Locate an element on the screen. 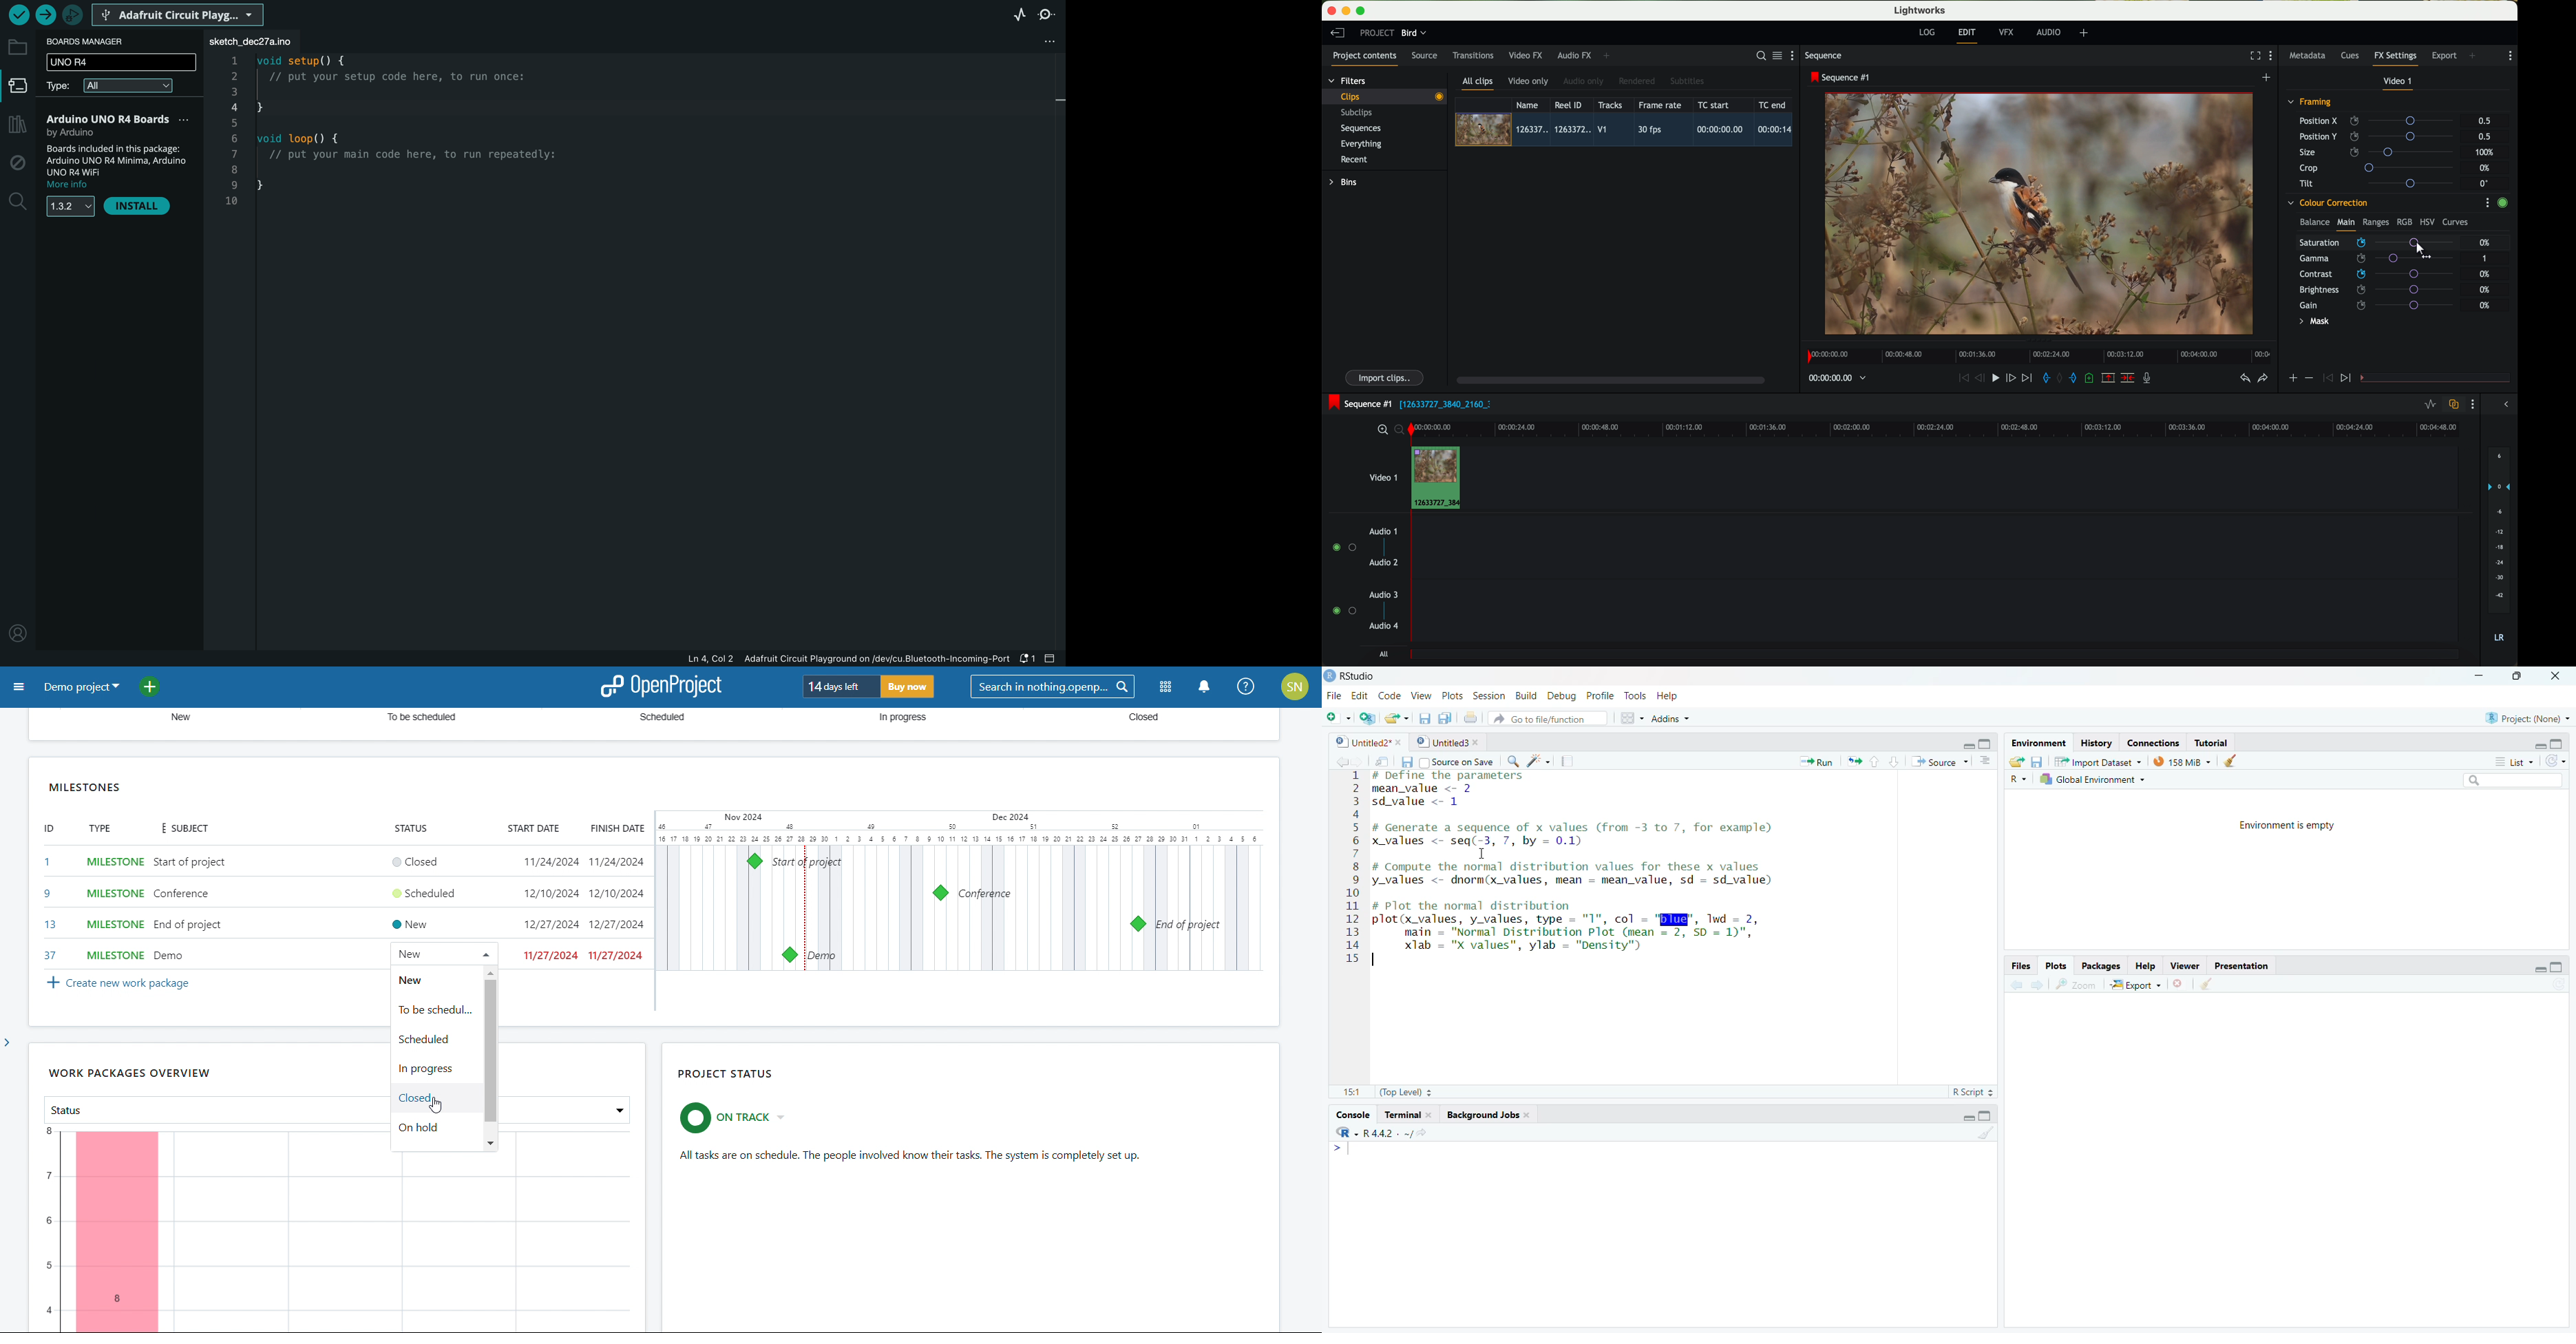 The height and width of the screenshot is (1344, 2576). add 'out' mark is located at coordinates (2077, 377).